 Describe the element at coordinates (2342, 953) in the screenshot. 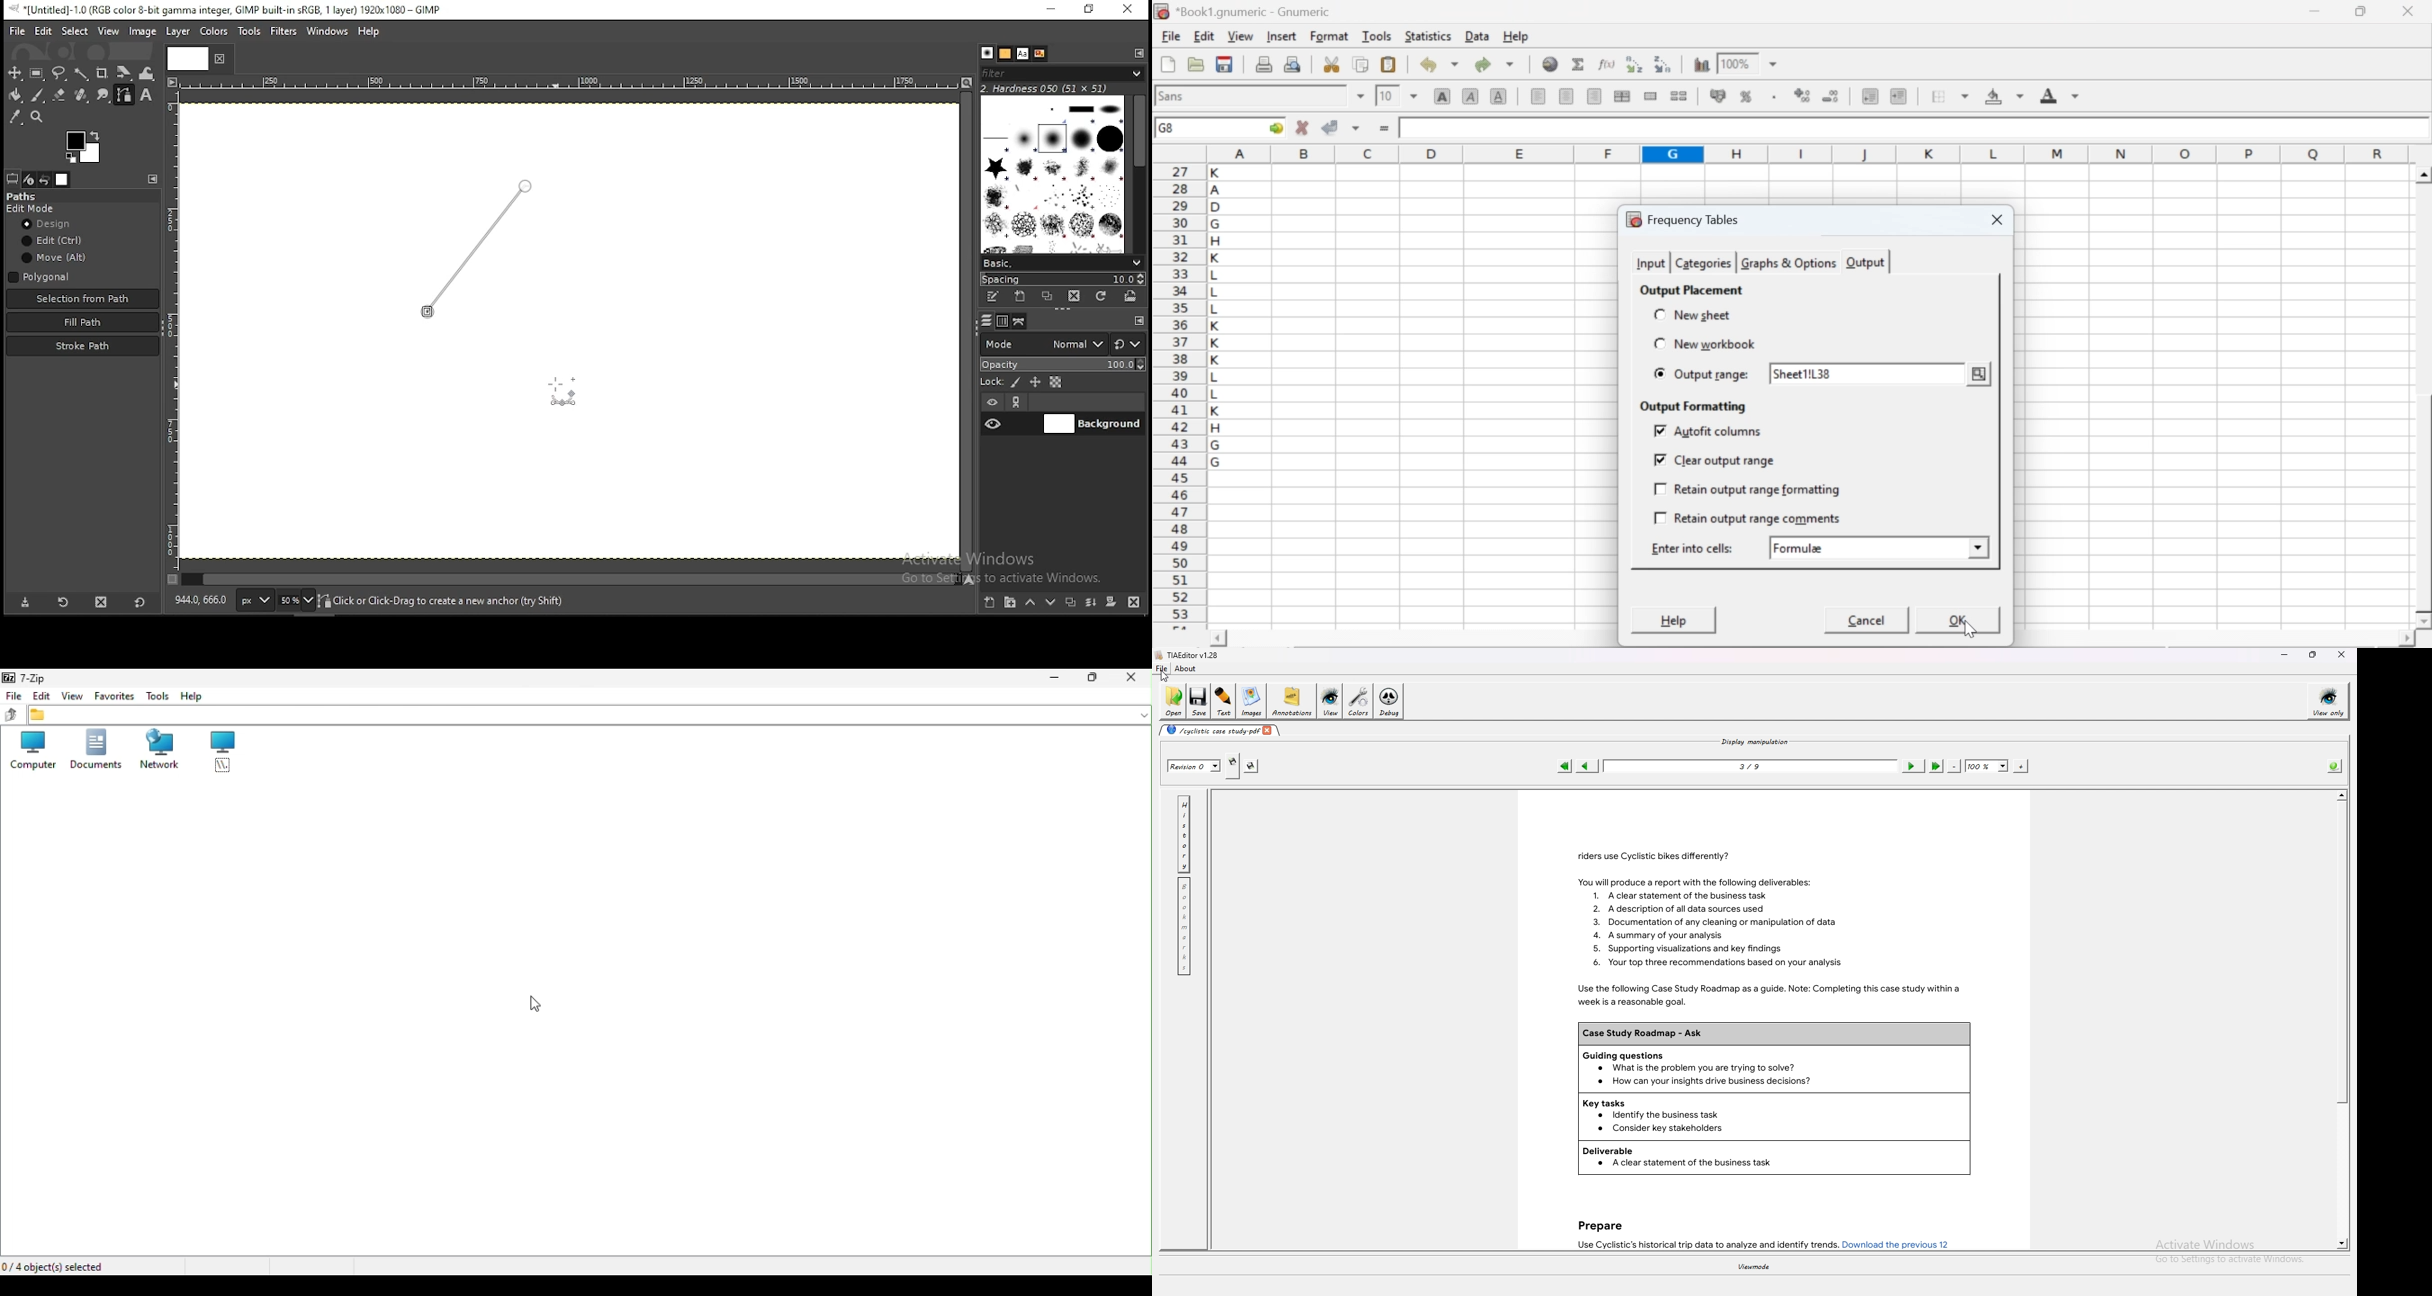

I see `scroll bar` at that location.